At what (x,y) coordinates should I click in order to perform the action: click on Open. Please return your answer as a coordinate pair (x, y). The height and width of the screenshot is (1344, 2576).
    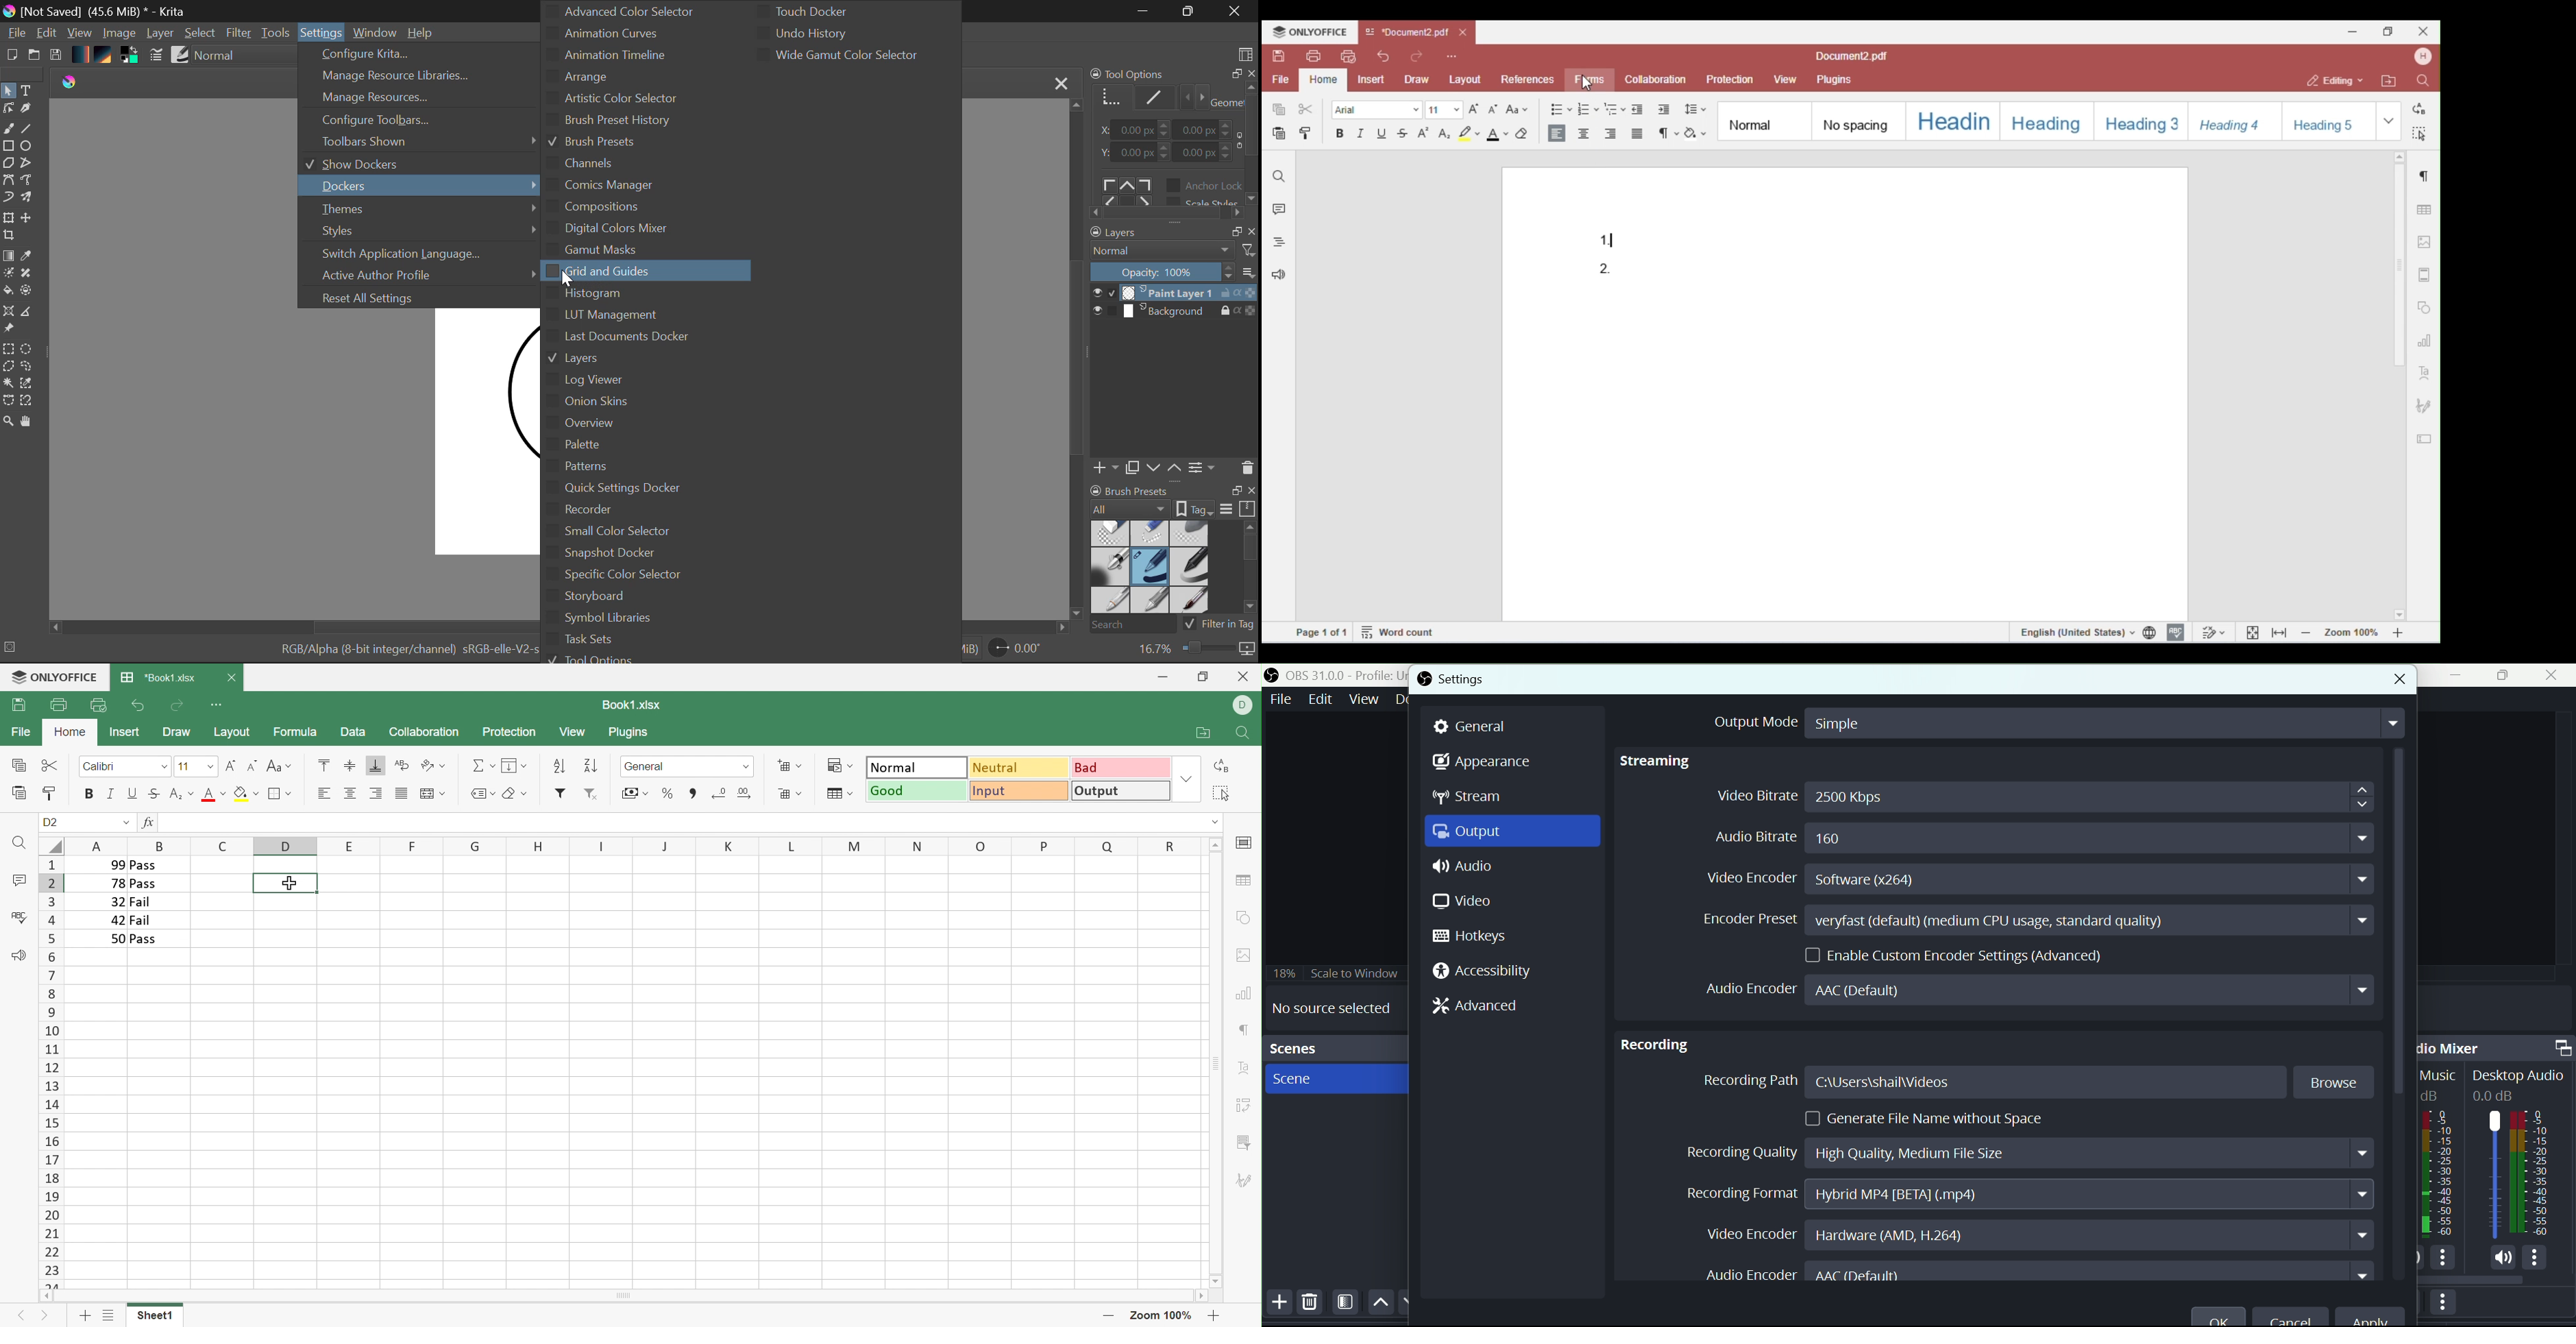
    Looking at the image, I should click on (34, 56).